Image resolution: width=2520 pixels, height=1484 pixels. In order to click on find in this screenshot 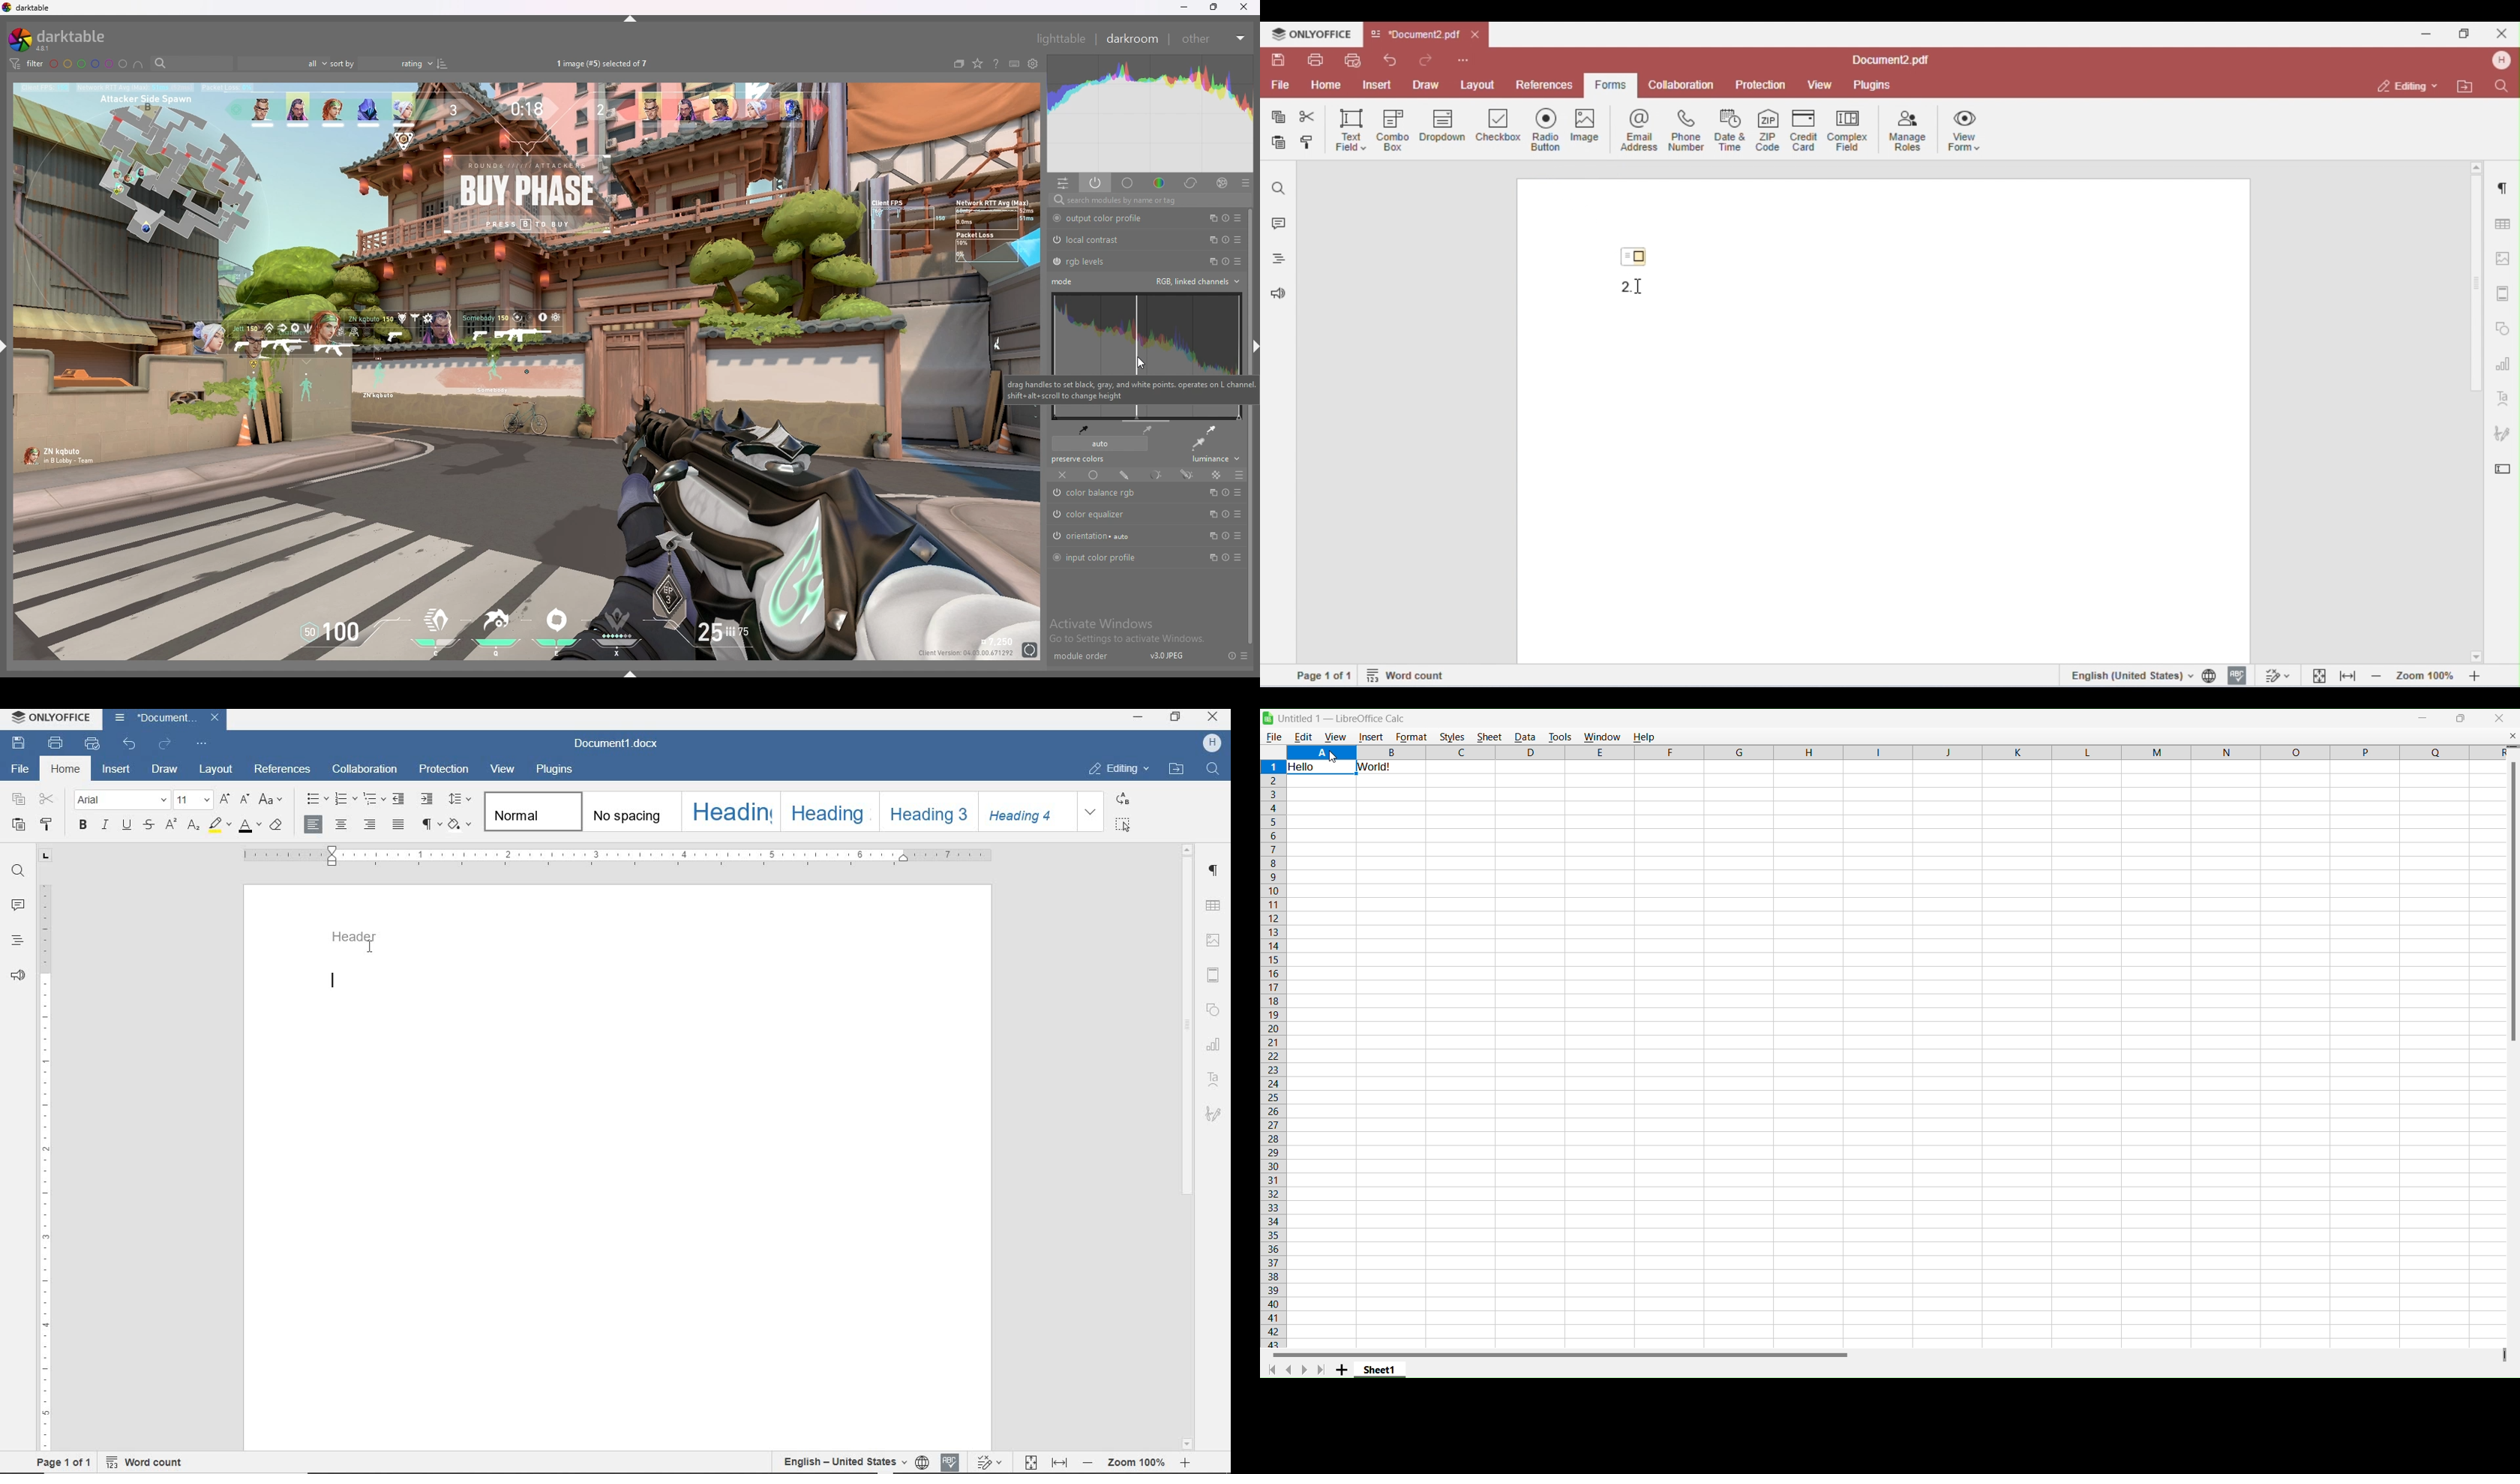, I will do `click(16, 871)`.